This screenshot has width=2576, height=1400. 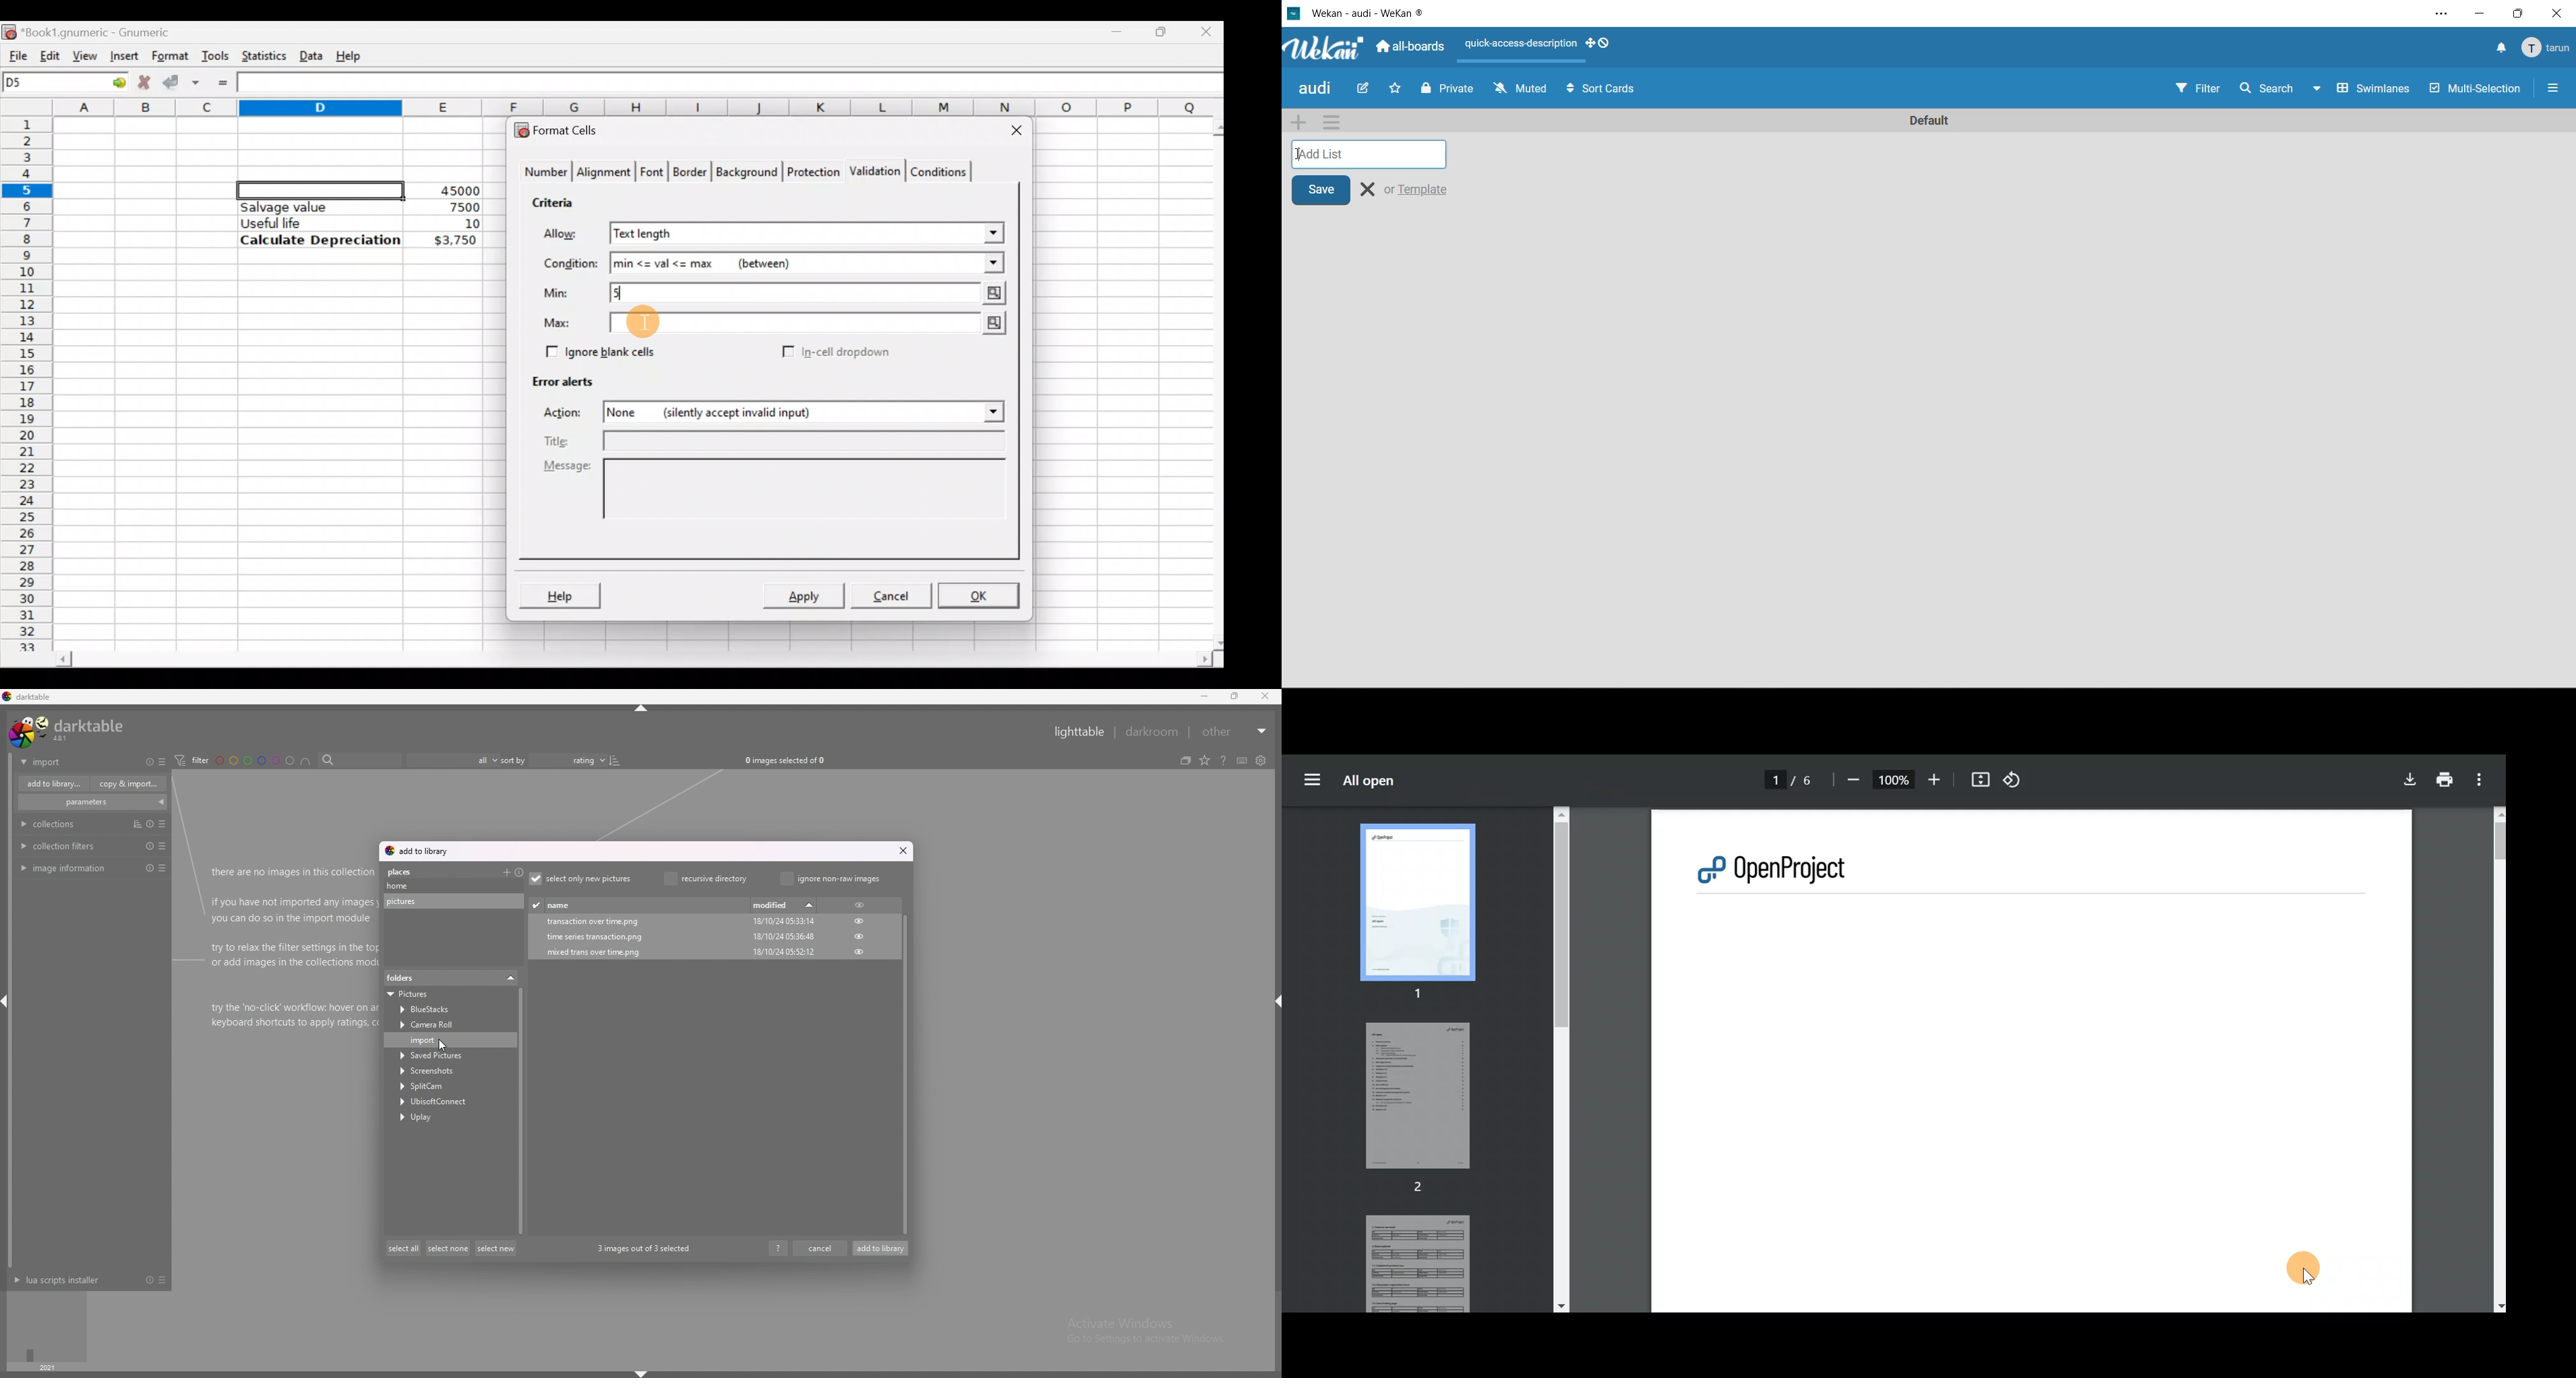 I want to click on Close, so click(x=1011, y=133).